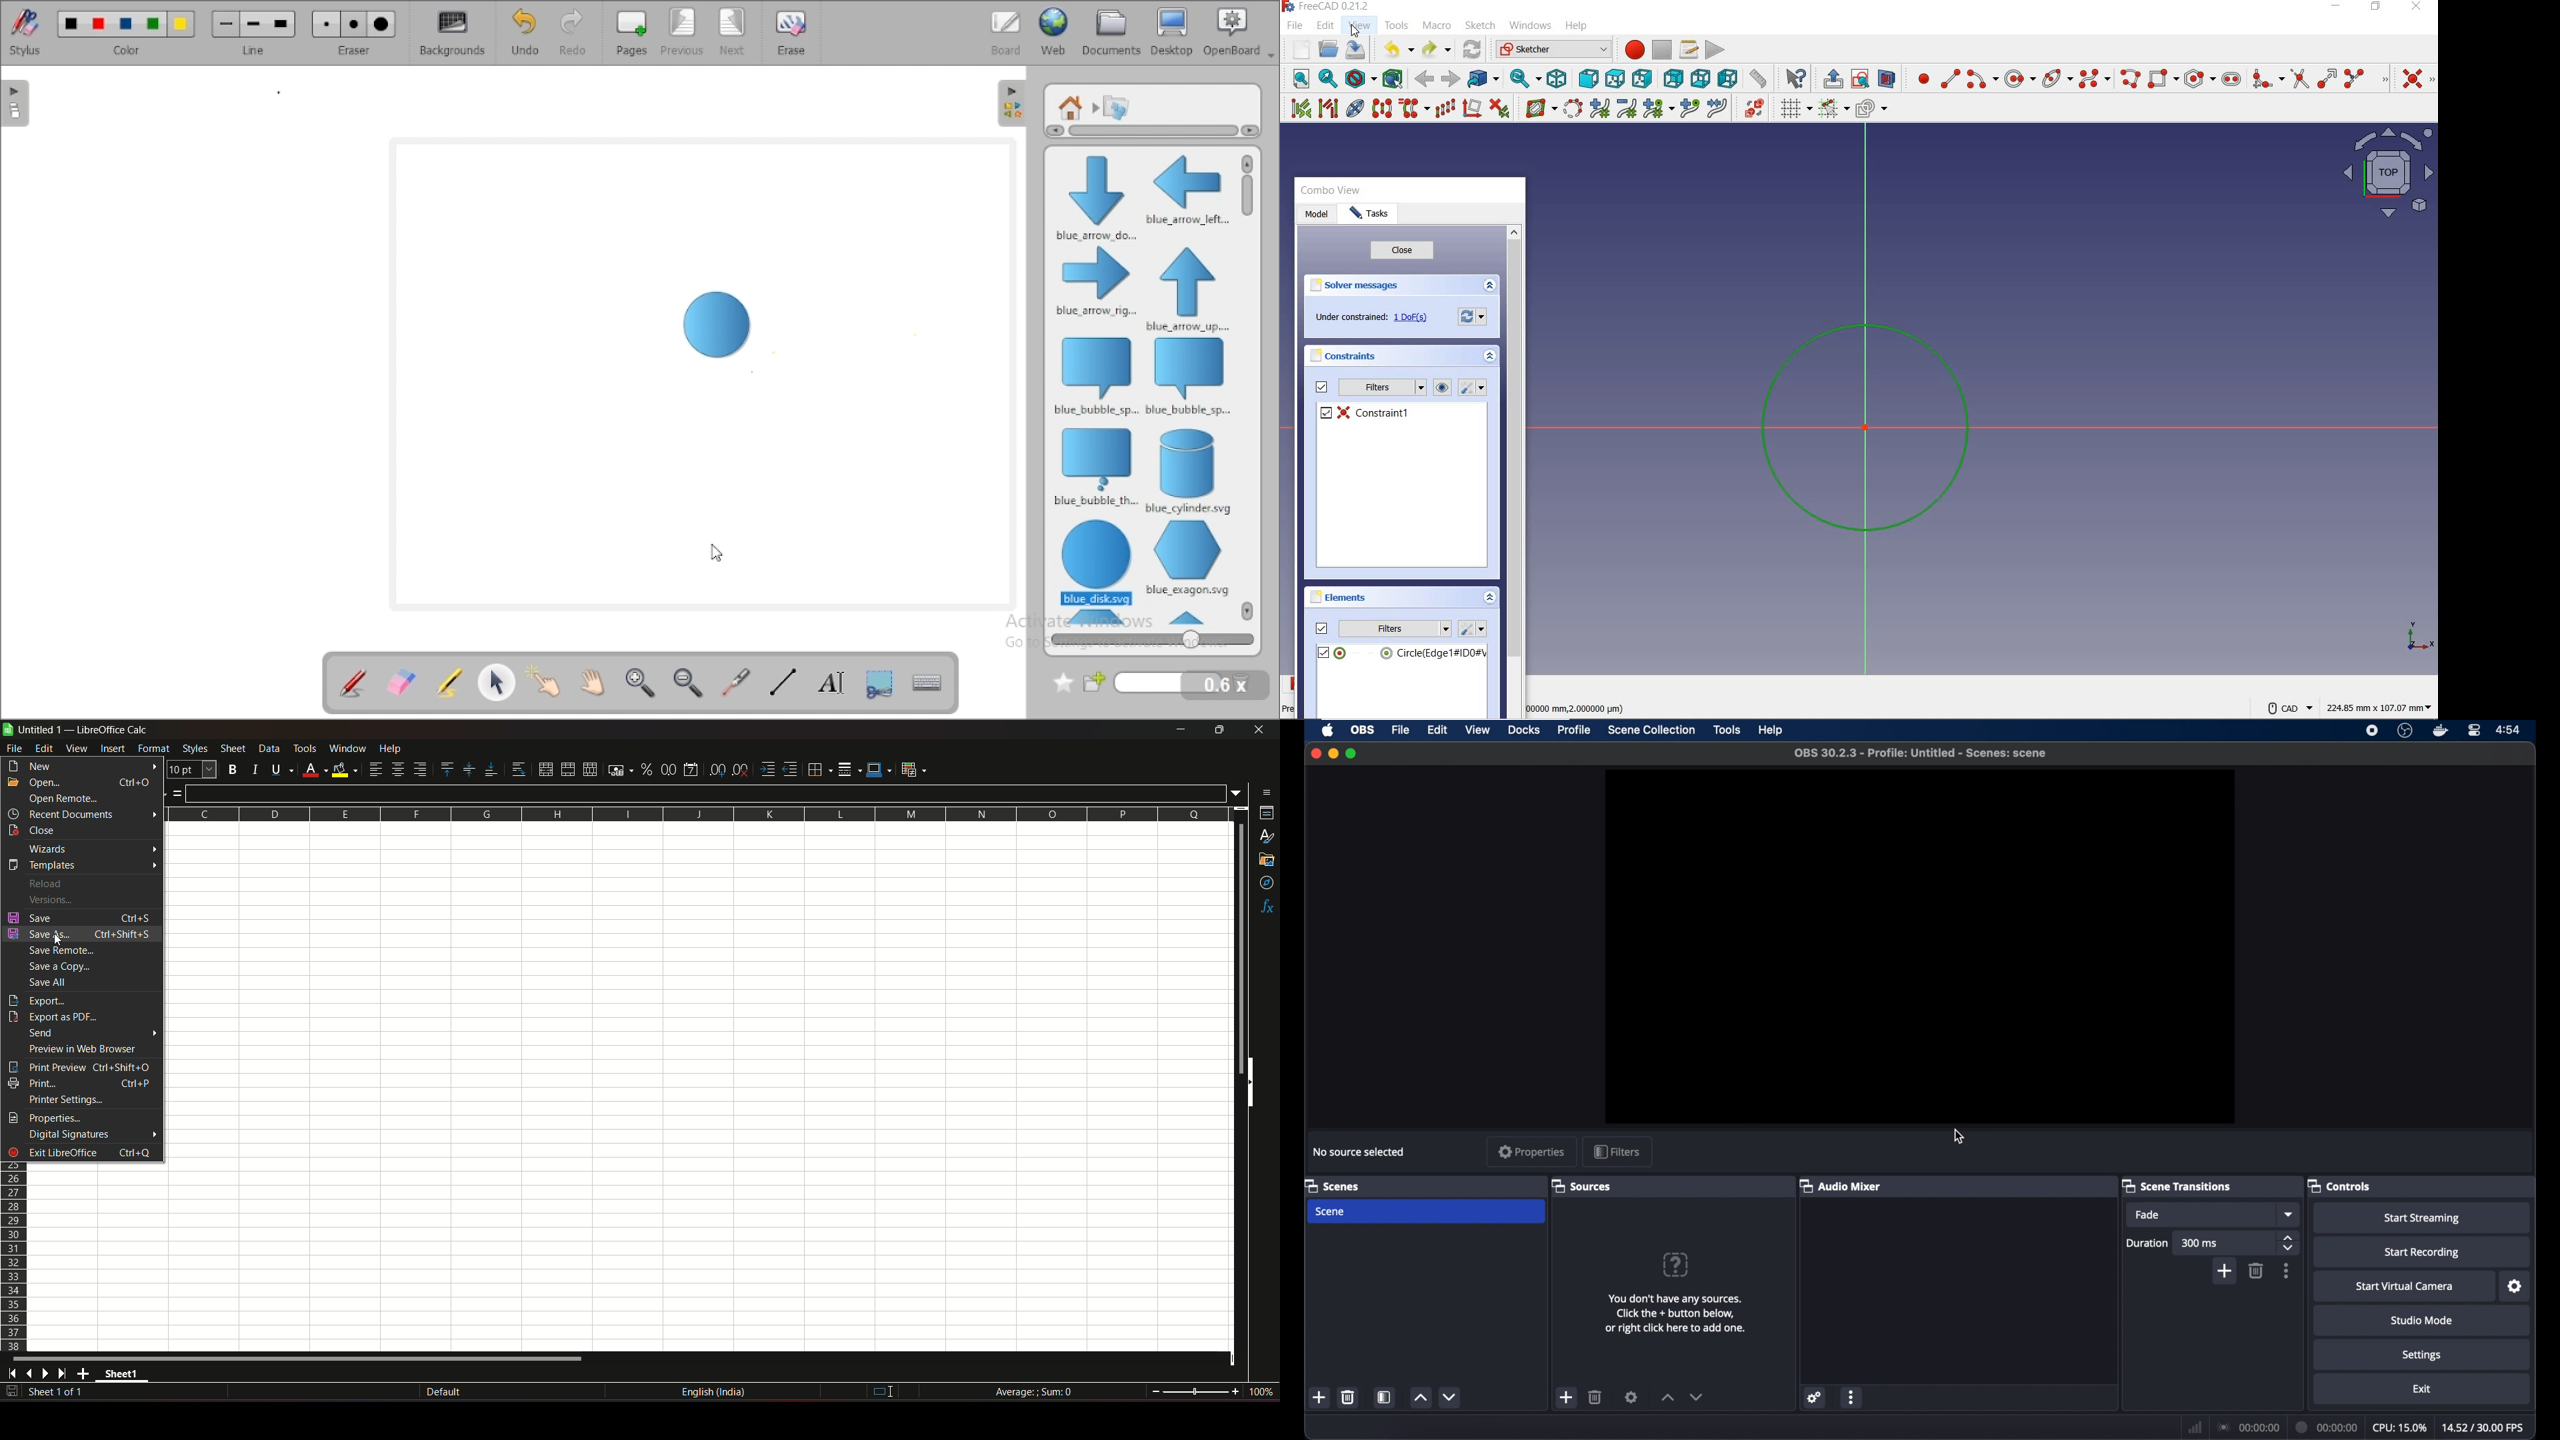 The height and width of the screenshot is (1456, 2576). Describe the element at coordinates (2194, 1426) in the screenshot. I see `network` at that location.